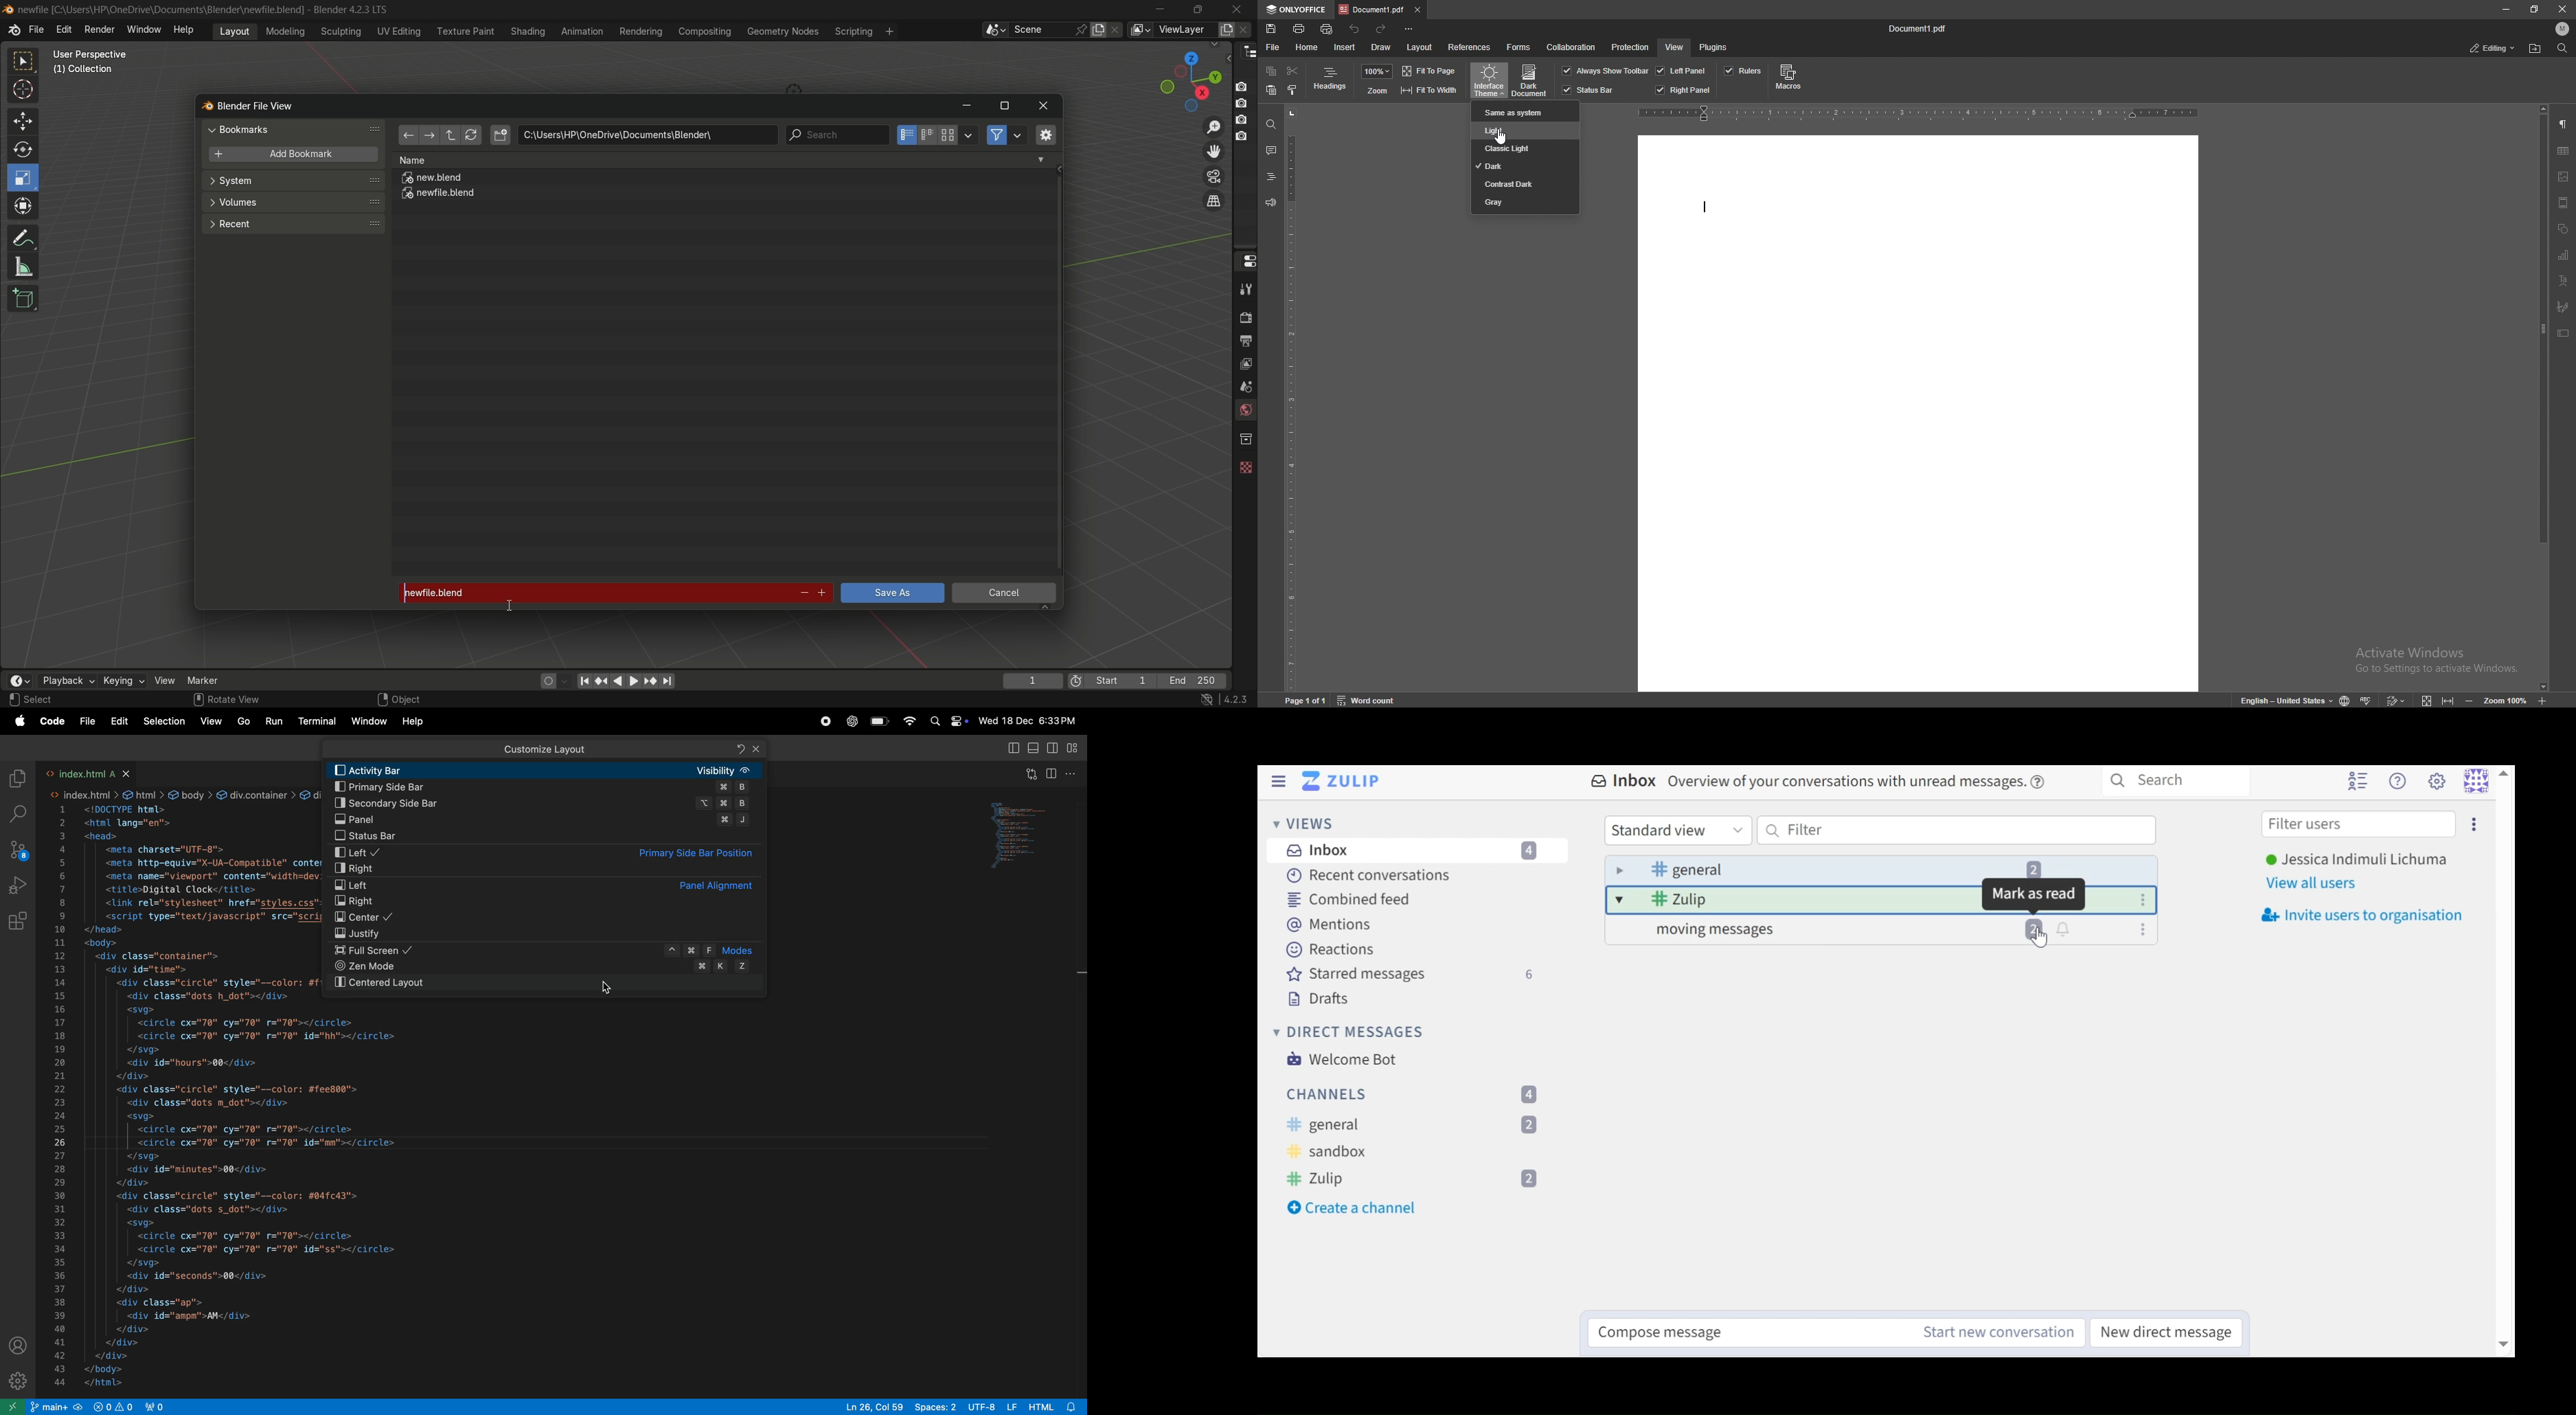  What do you see at coordinates (1381, 47) in the screenshot?
I see `draw` at bounding box center [1381, 47].